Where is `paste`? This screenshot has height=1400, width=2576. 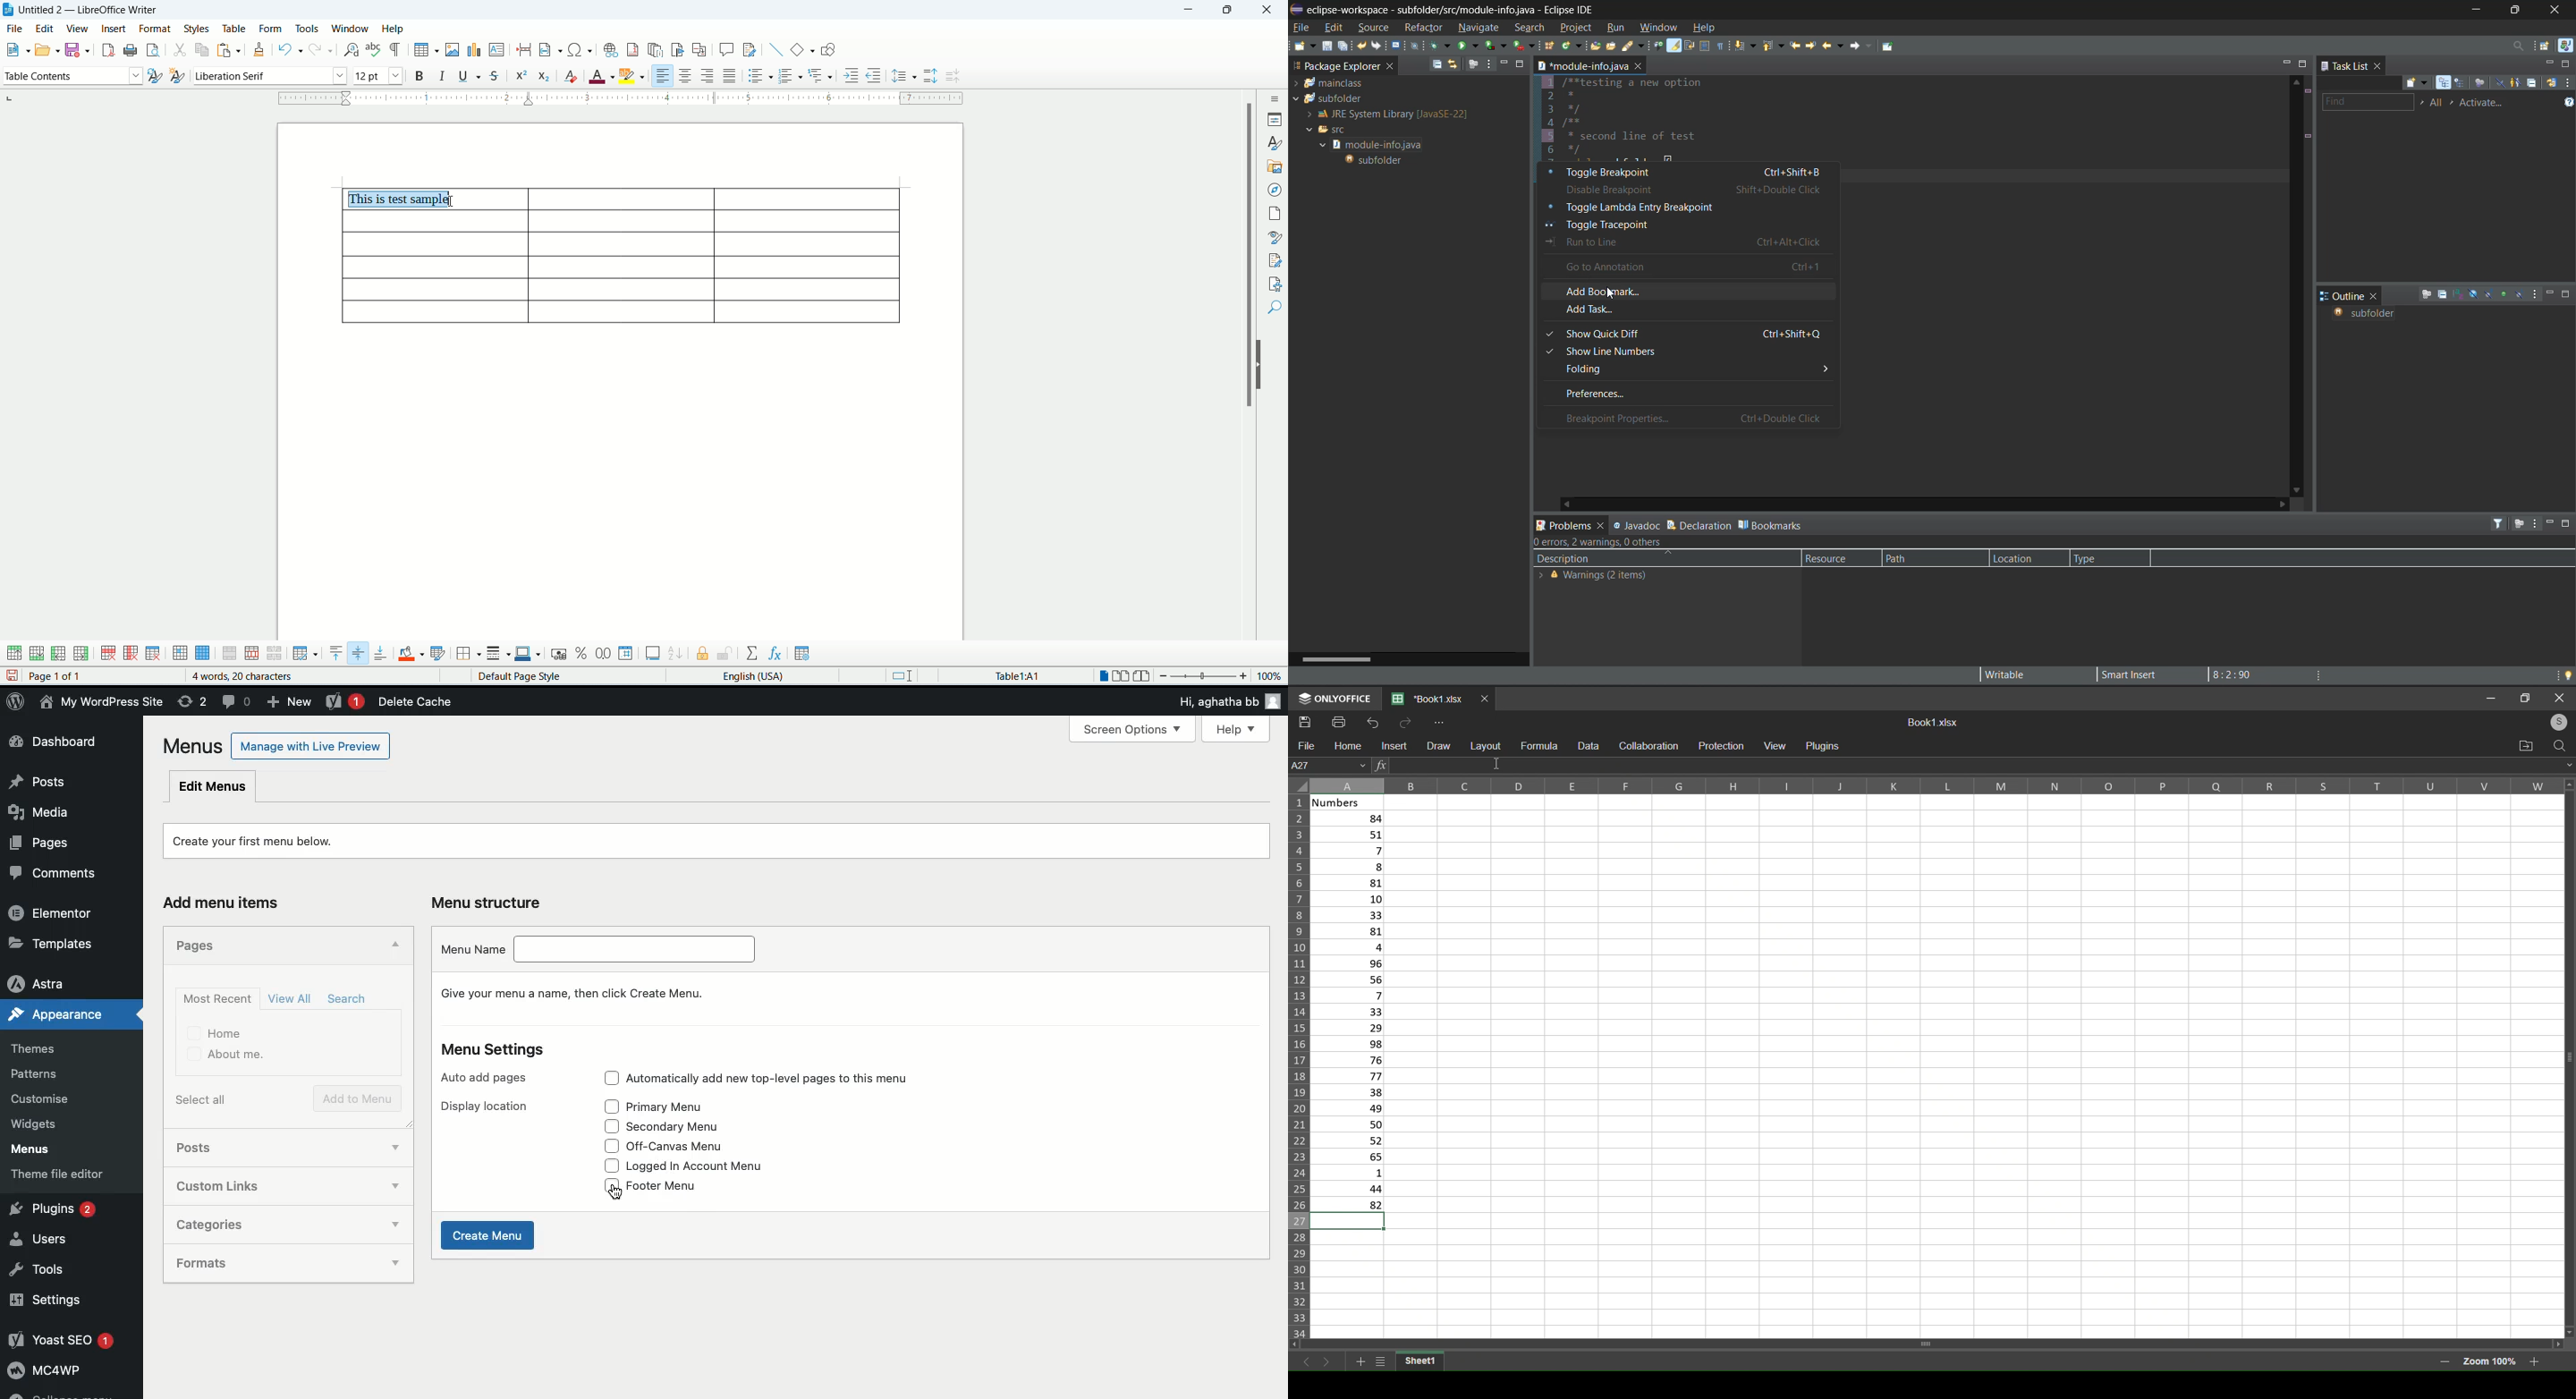
paste is located at coordinates (226, 51).